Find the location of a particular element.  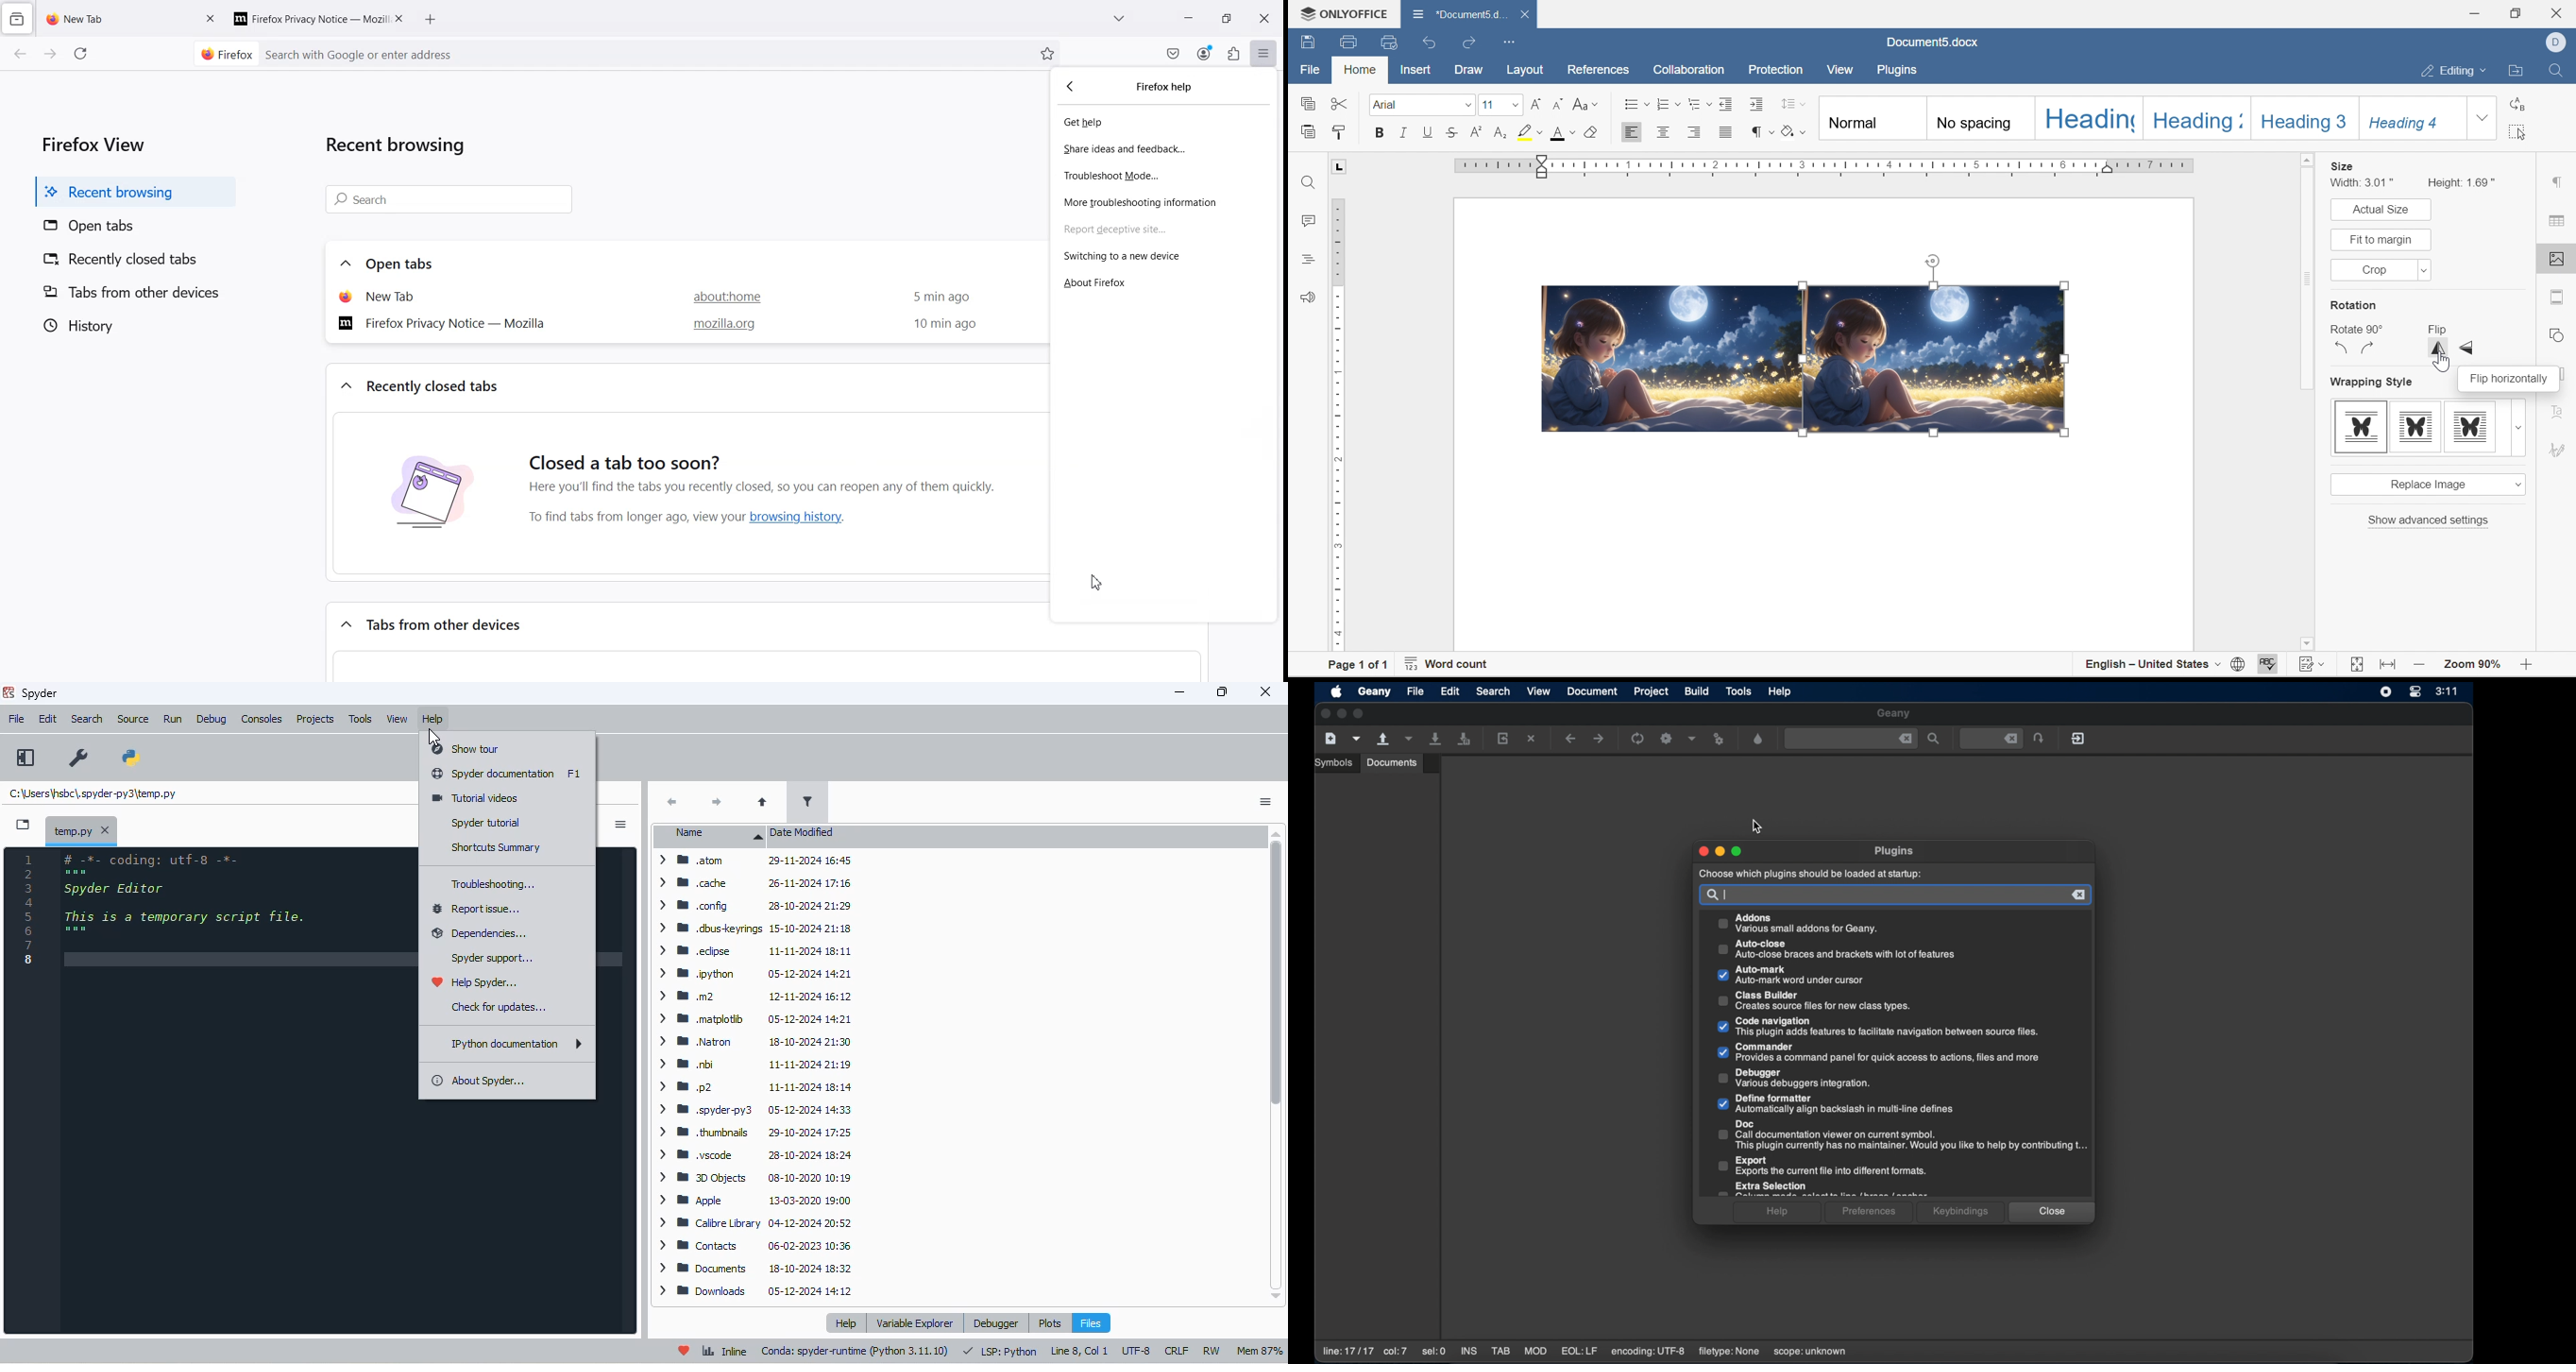

debug is located at coordinates (211, 719).